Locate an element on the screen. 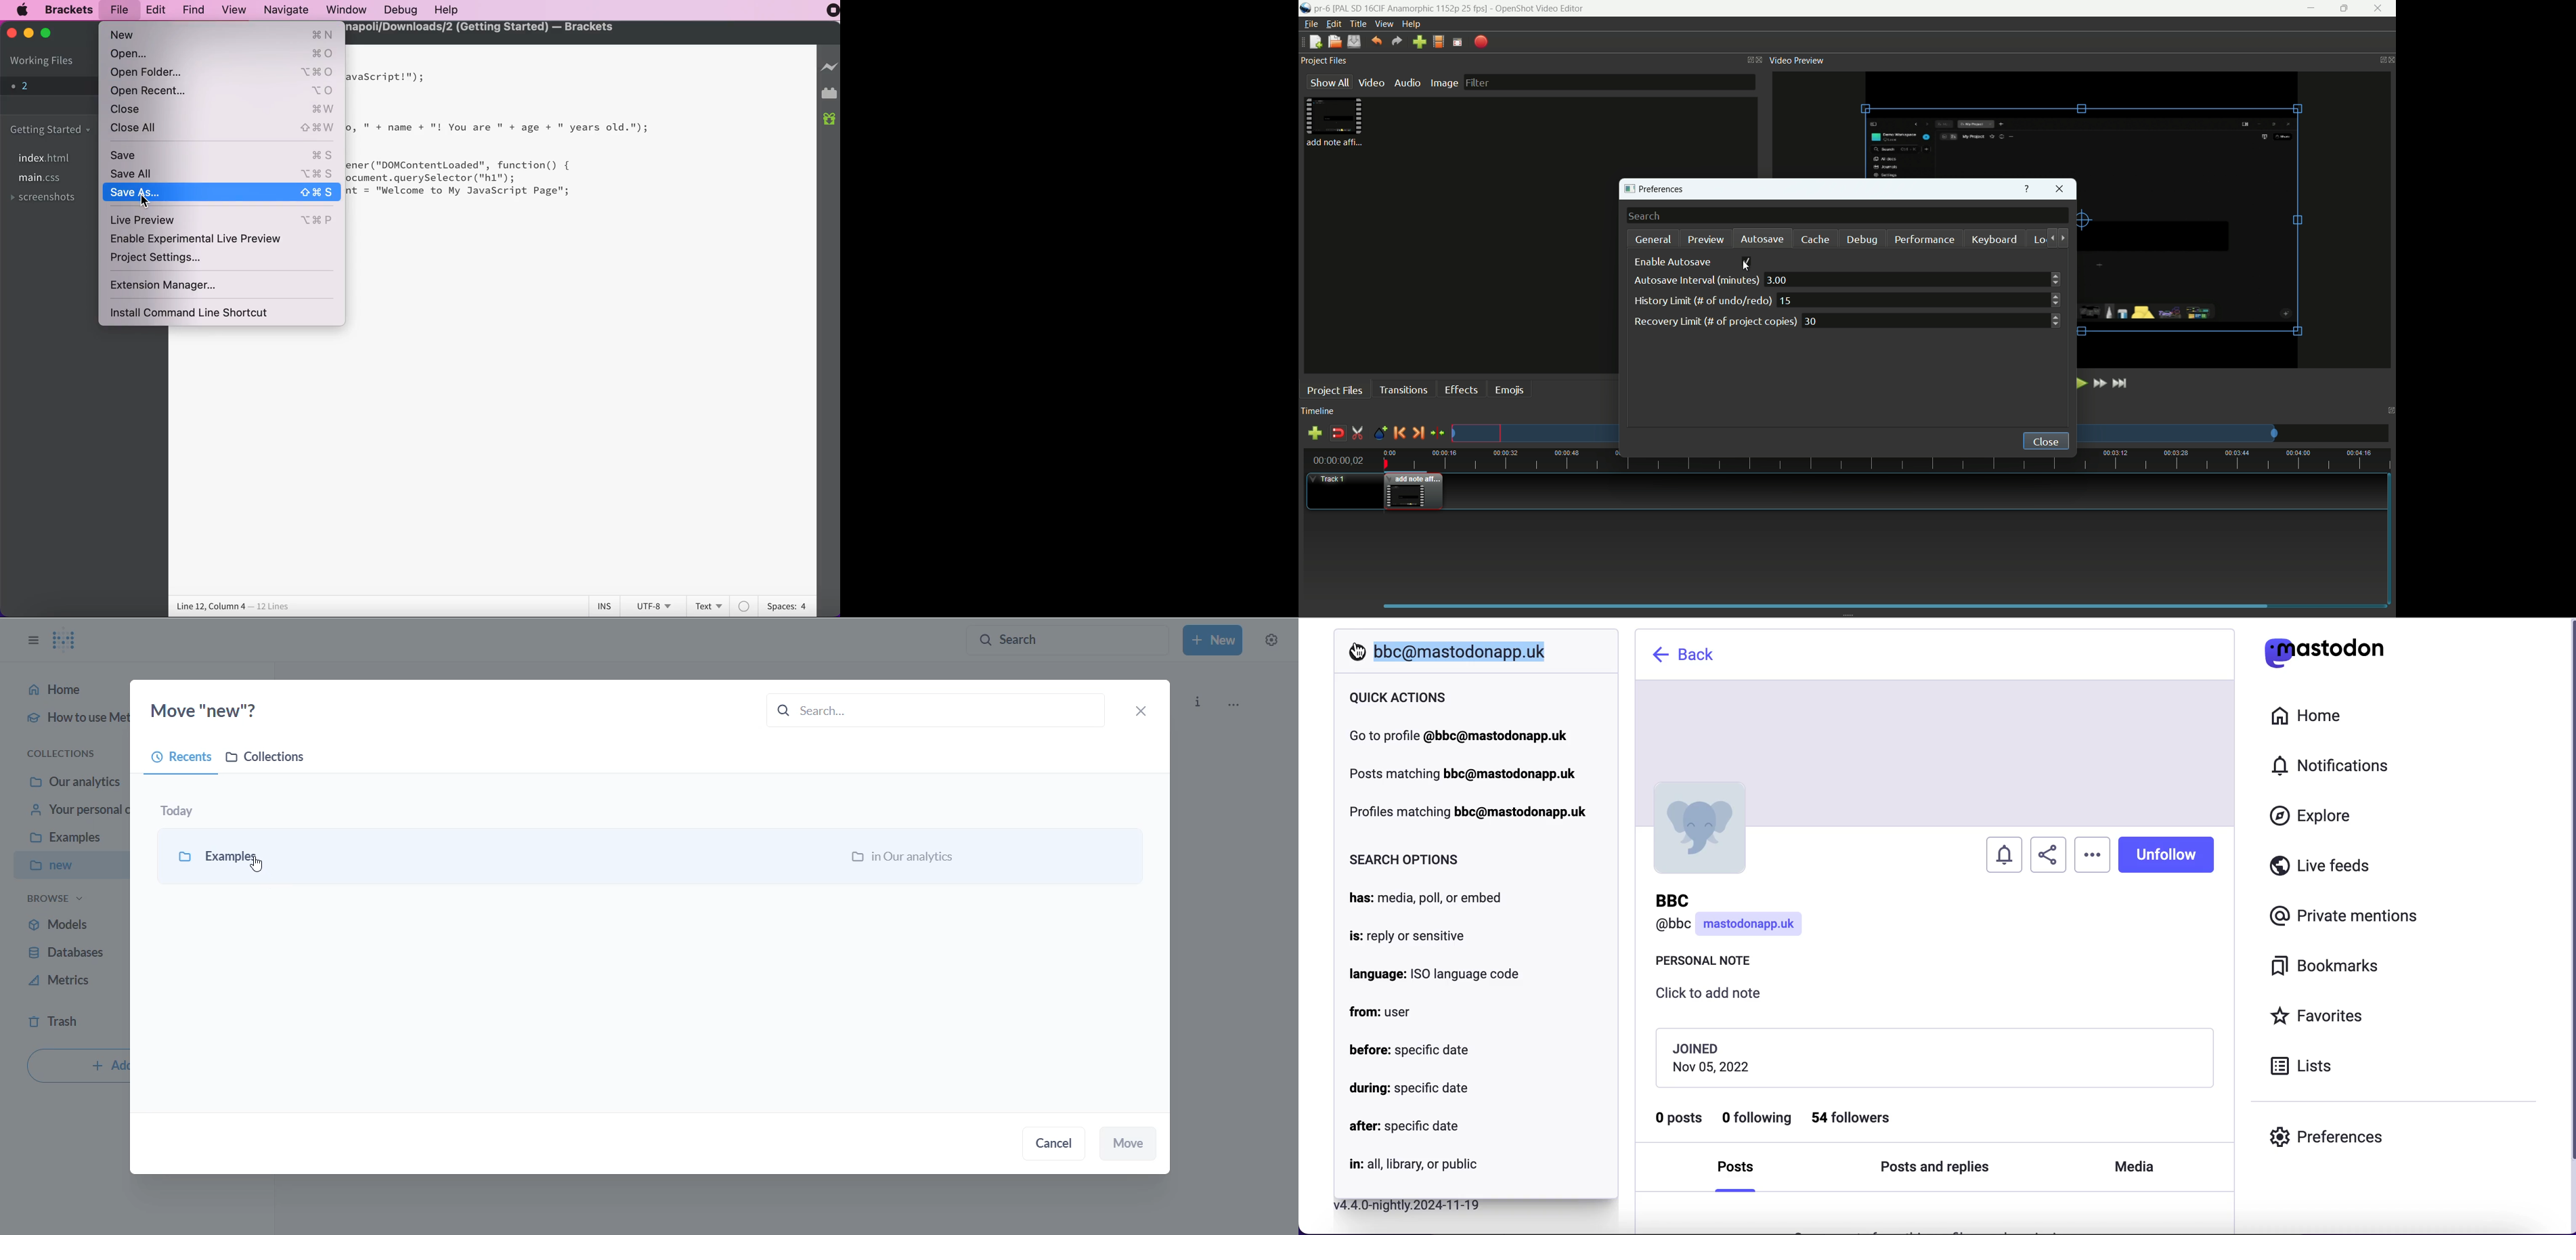 This screenshot has width=2576, height=1260. open recent is located at coordinates (223, 91).